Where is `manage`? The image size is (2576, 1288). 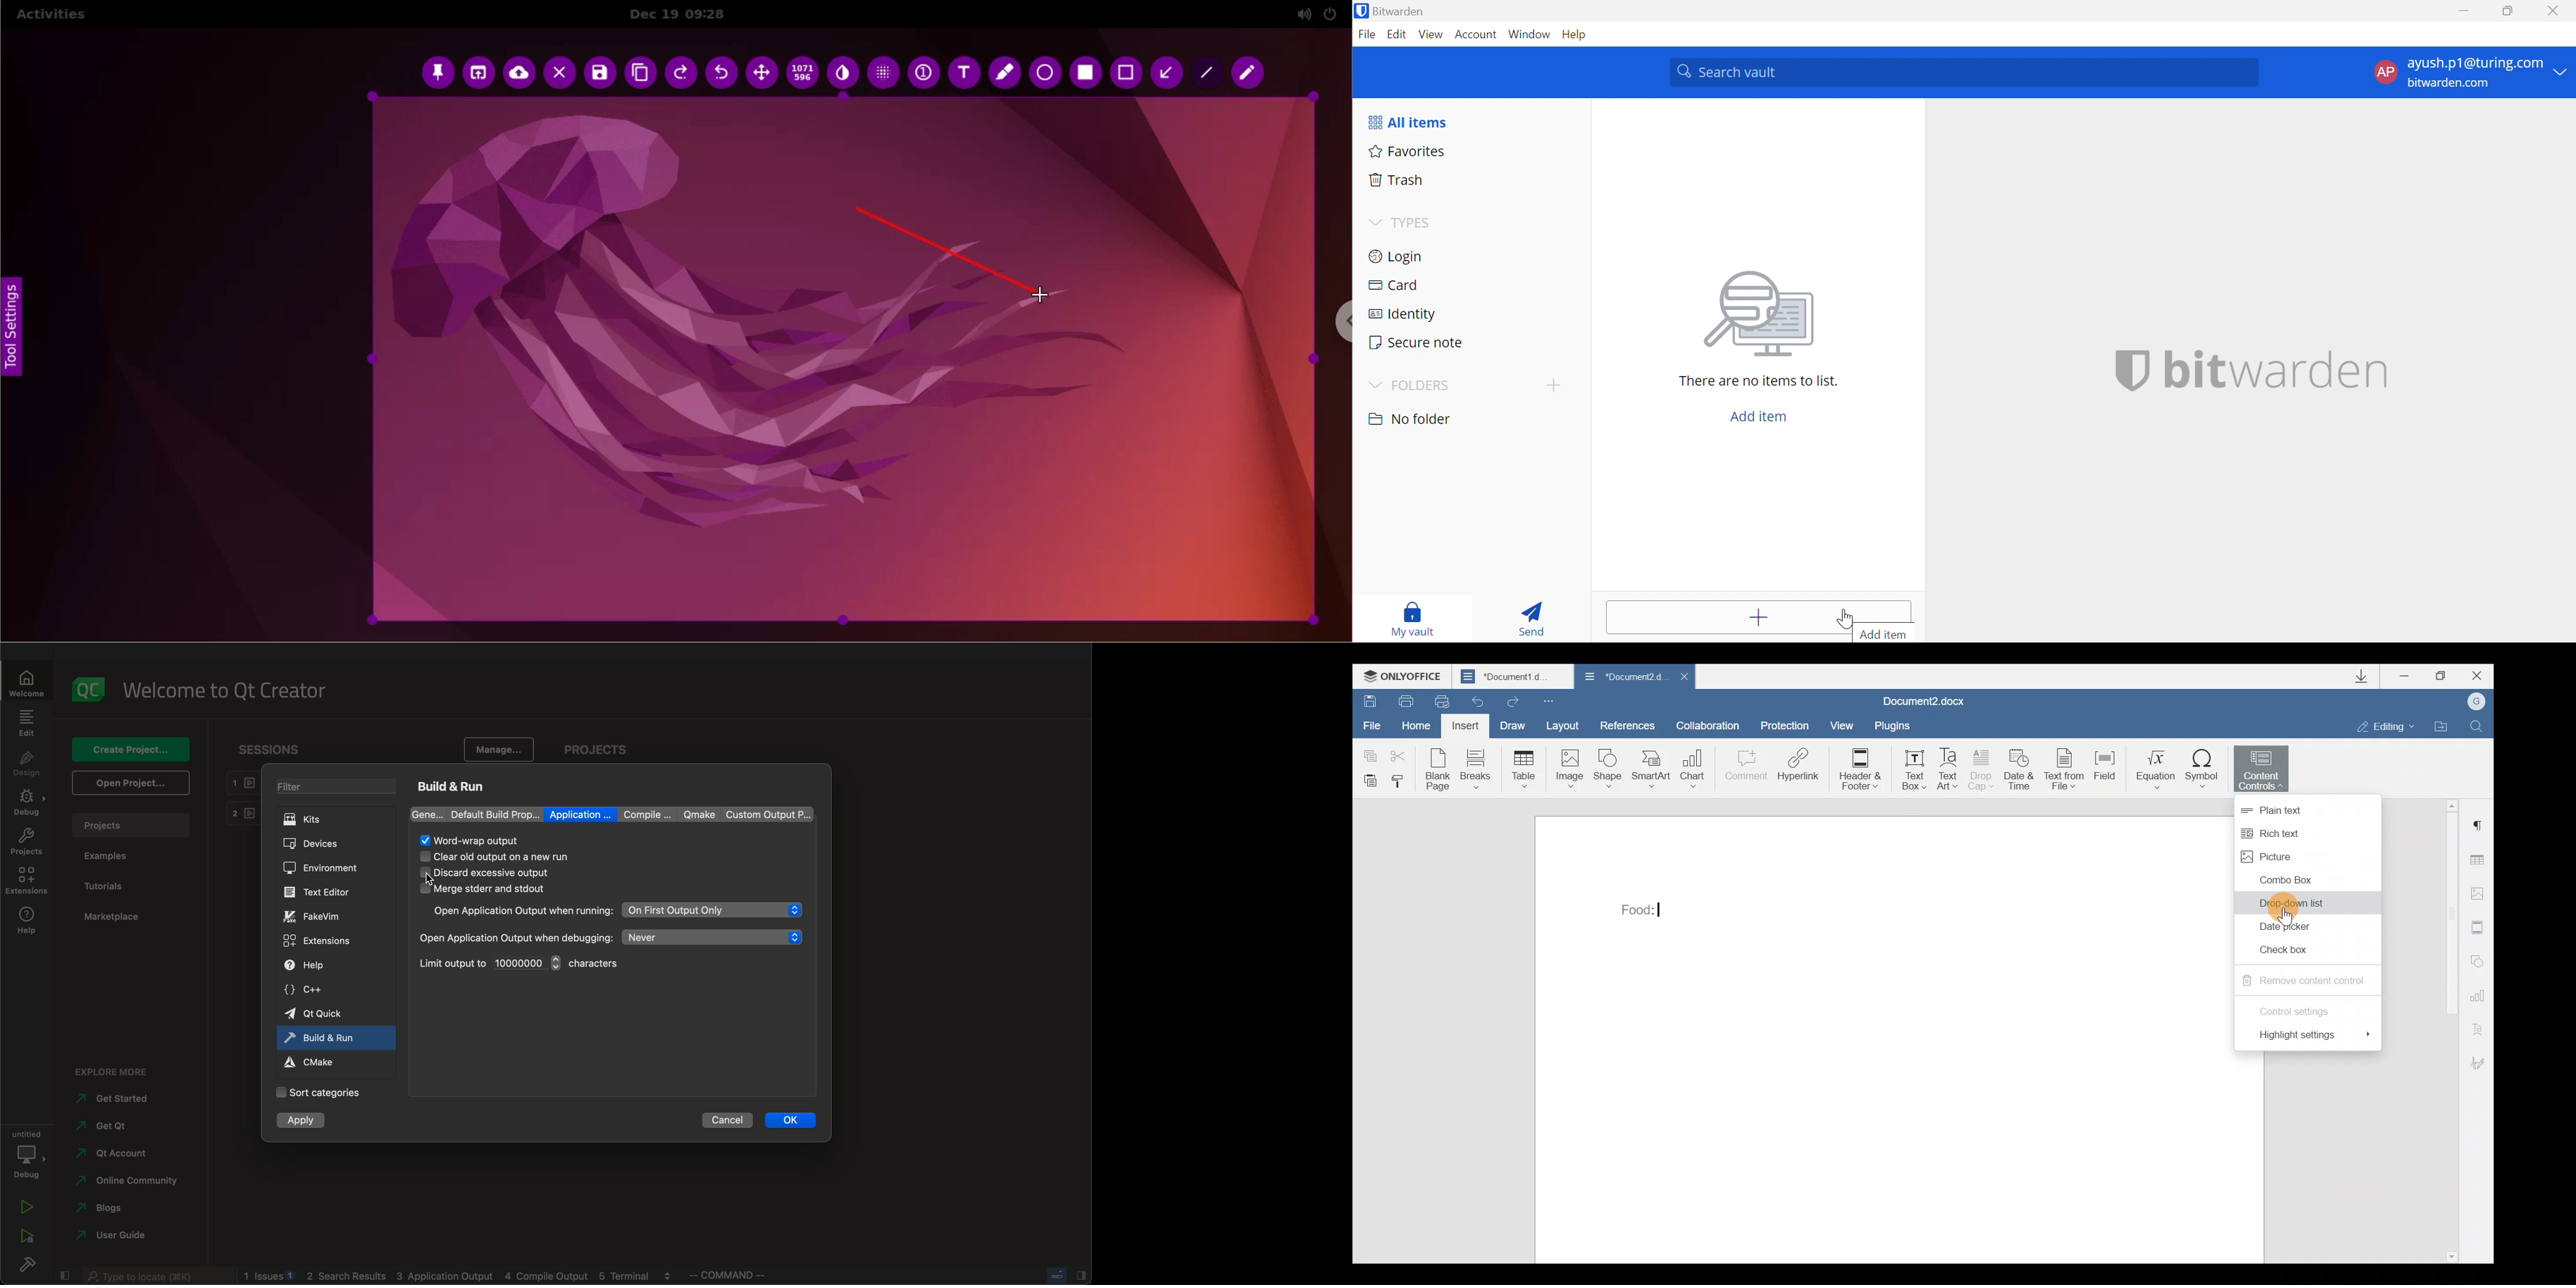 manage is located at coordinates (502, 748).